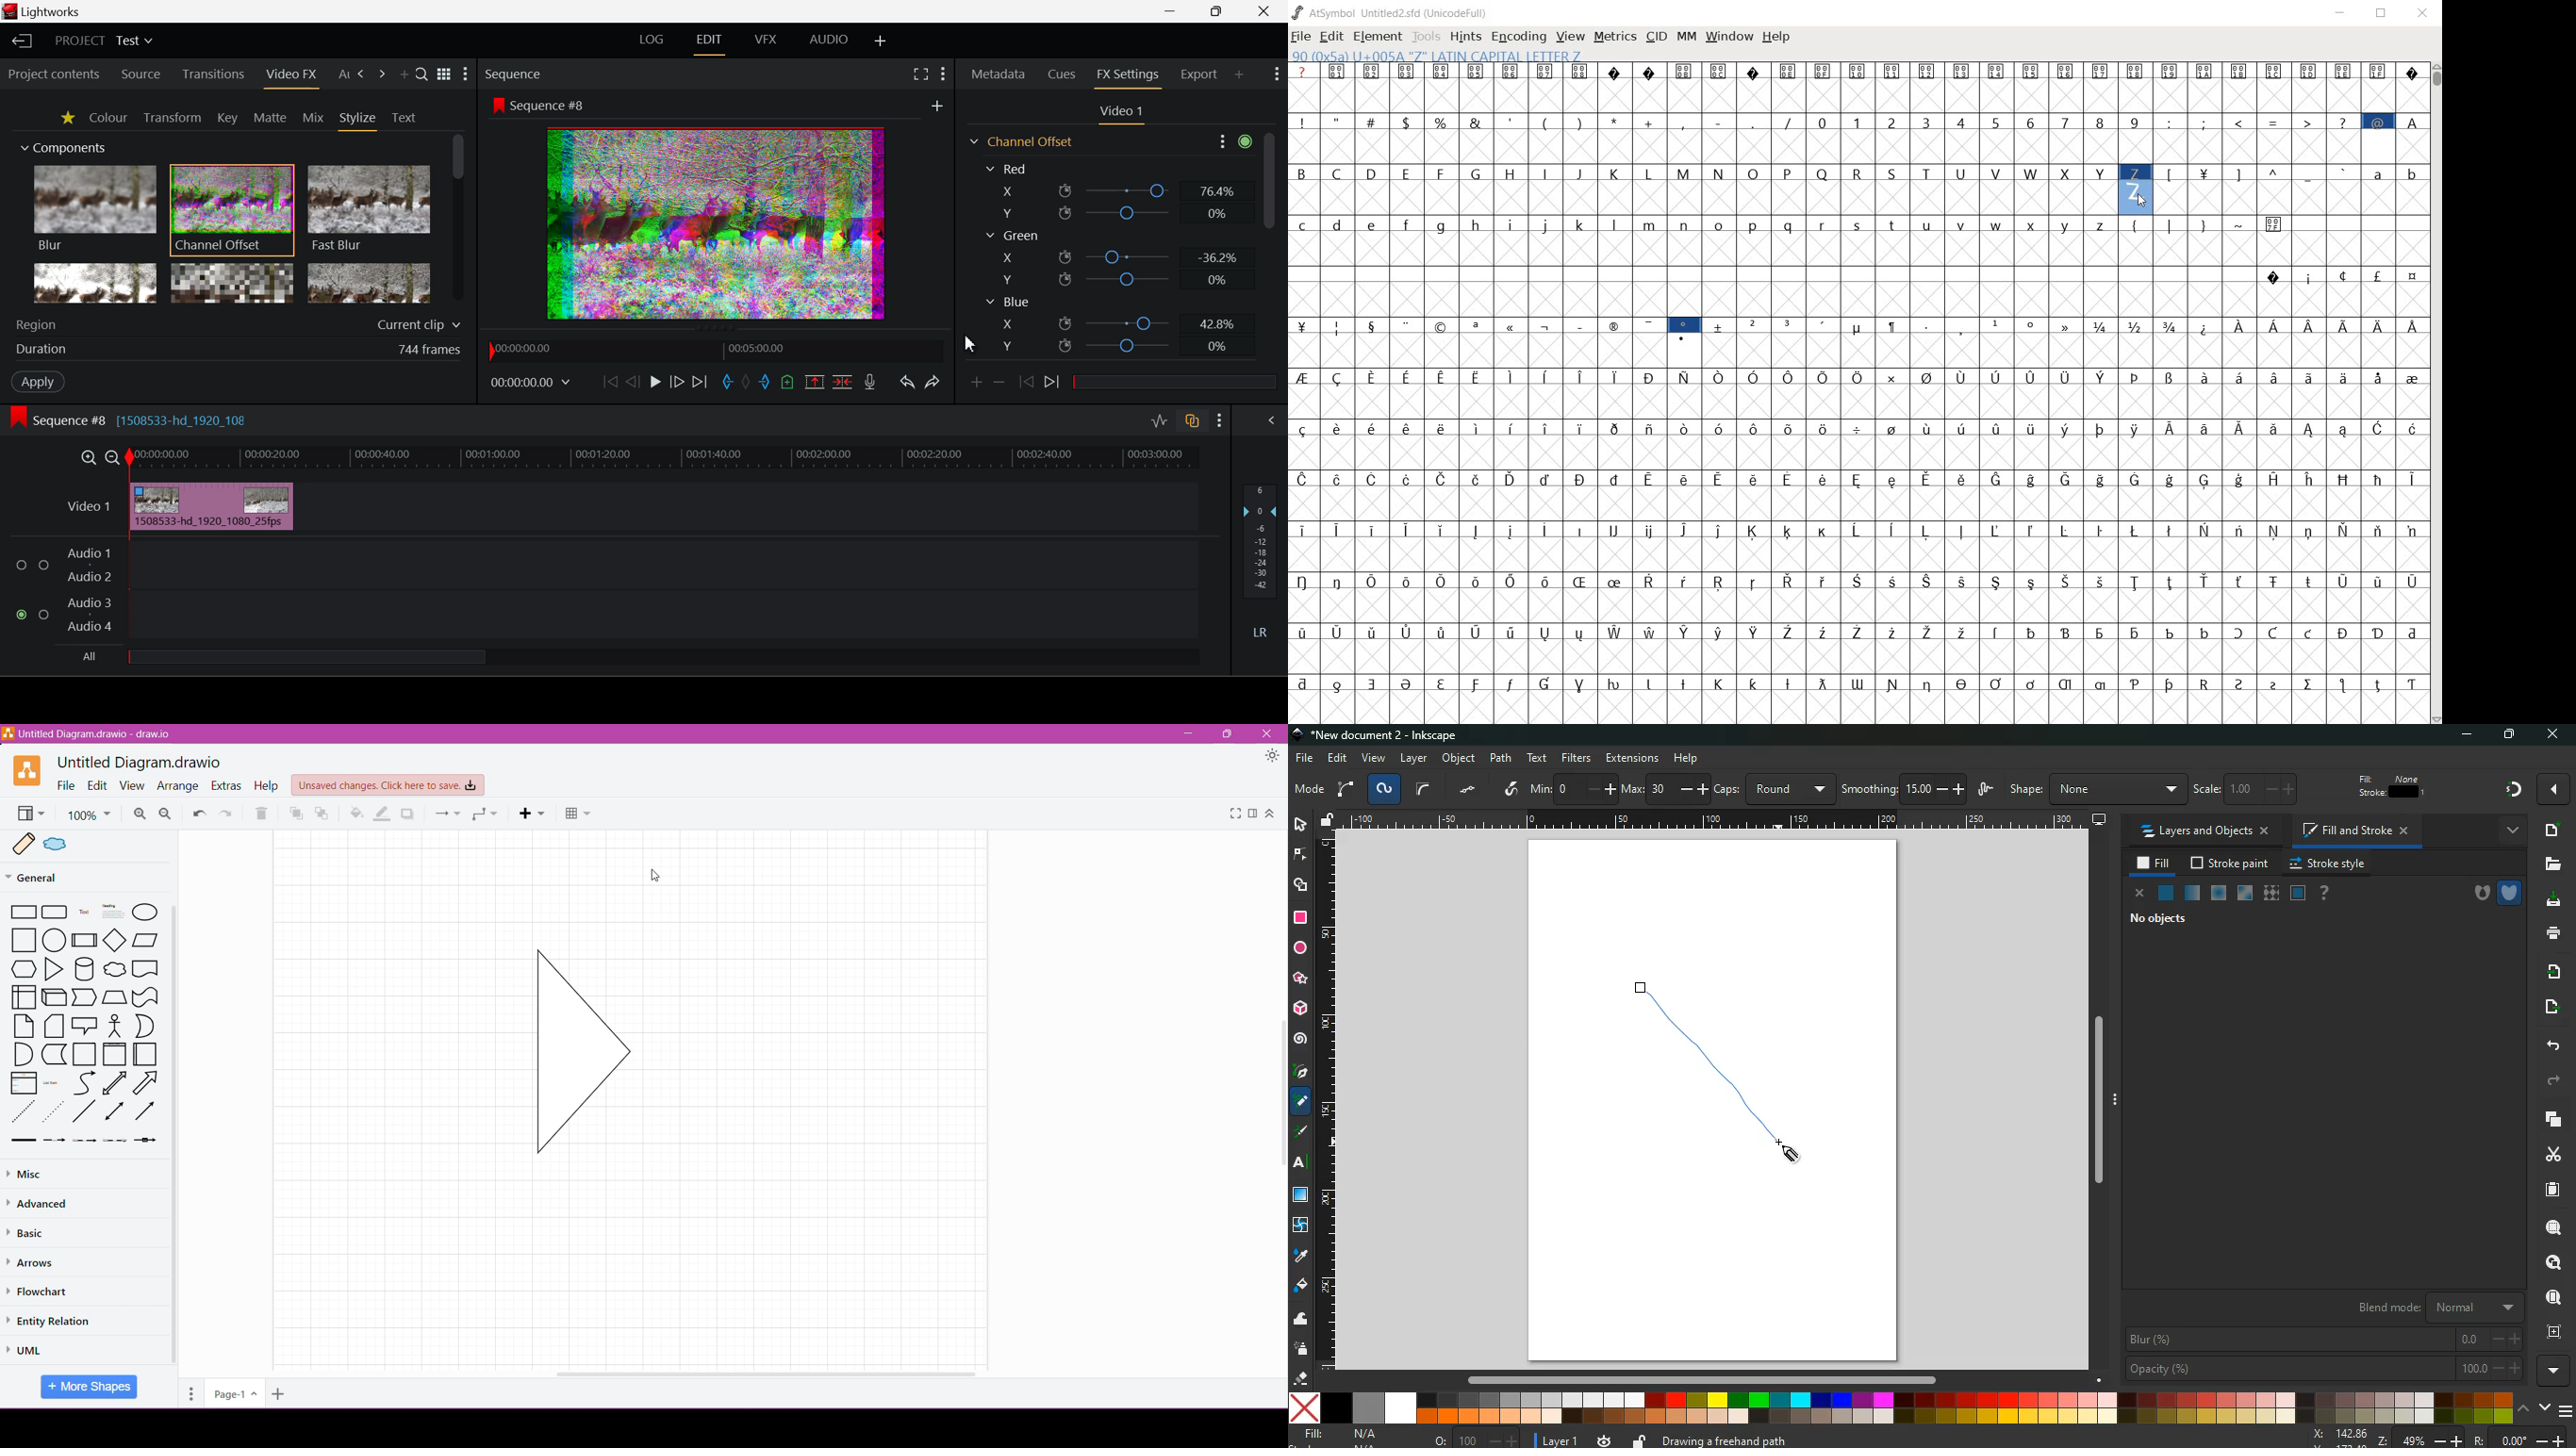 Image resolution: width=2576 pixels, height=1456 pixels. I want to click on layers, so click(2550, 1119).